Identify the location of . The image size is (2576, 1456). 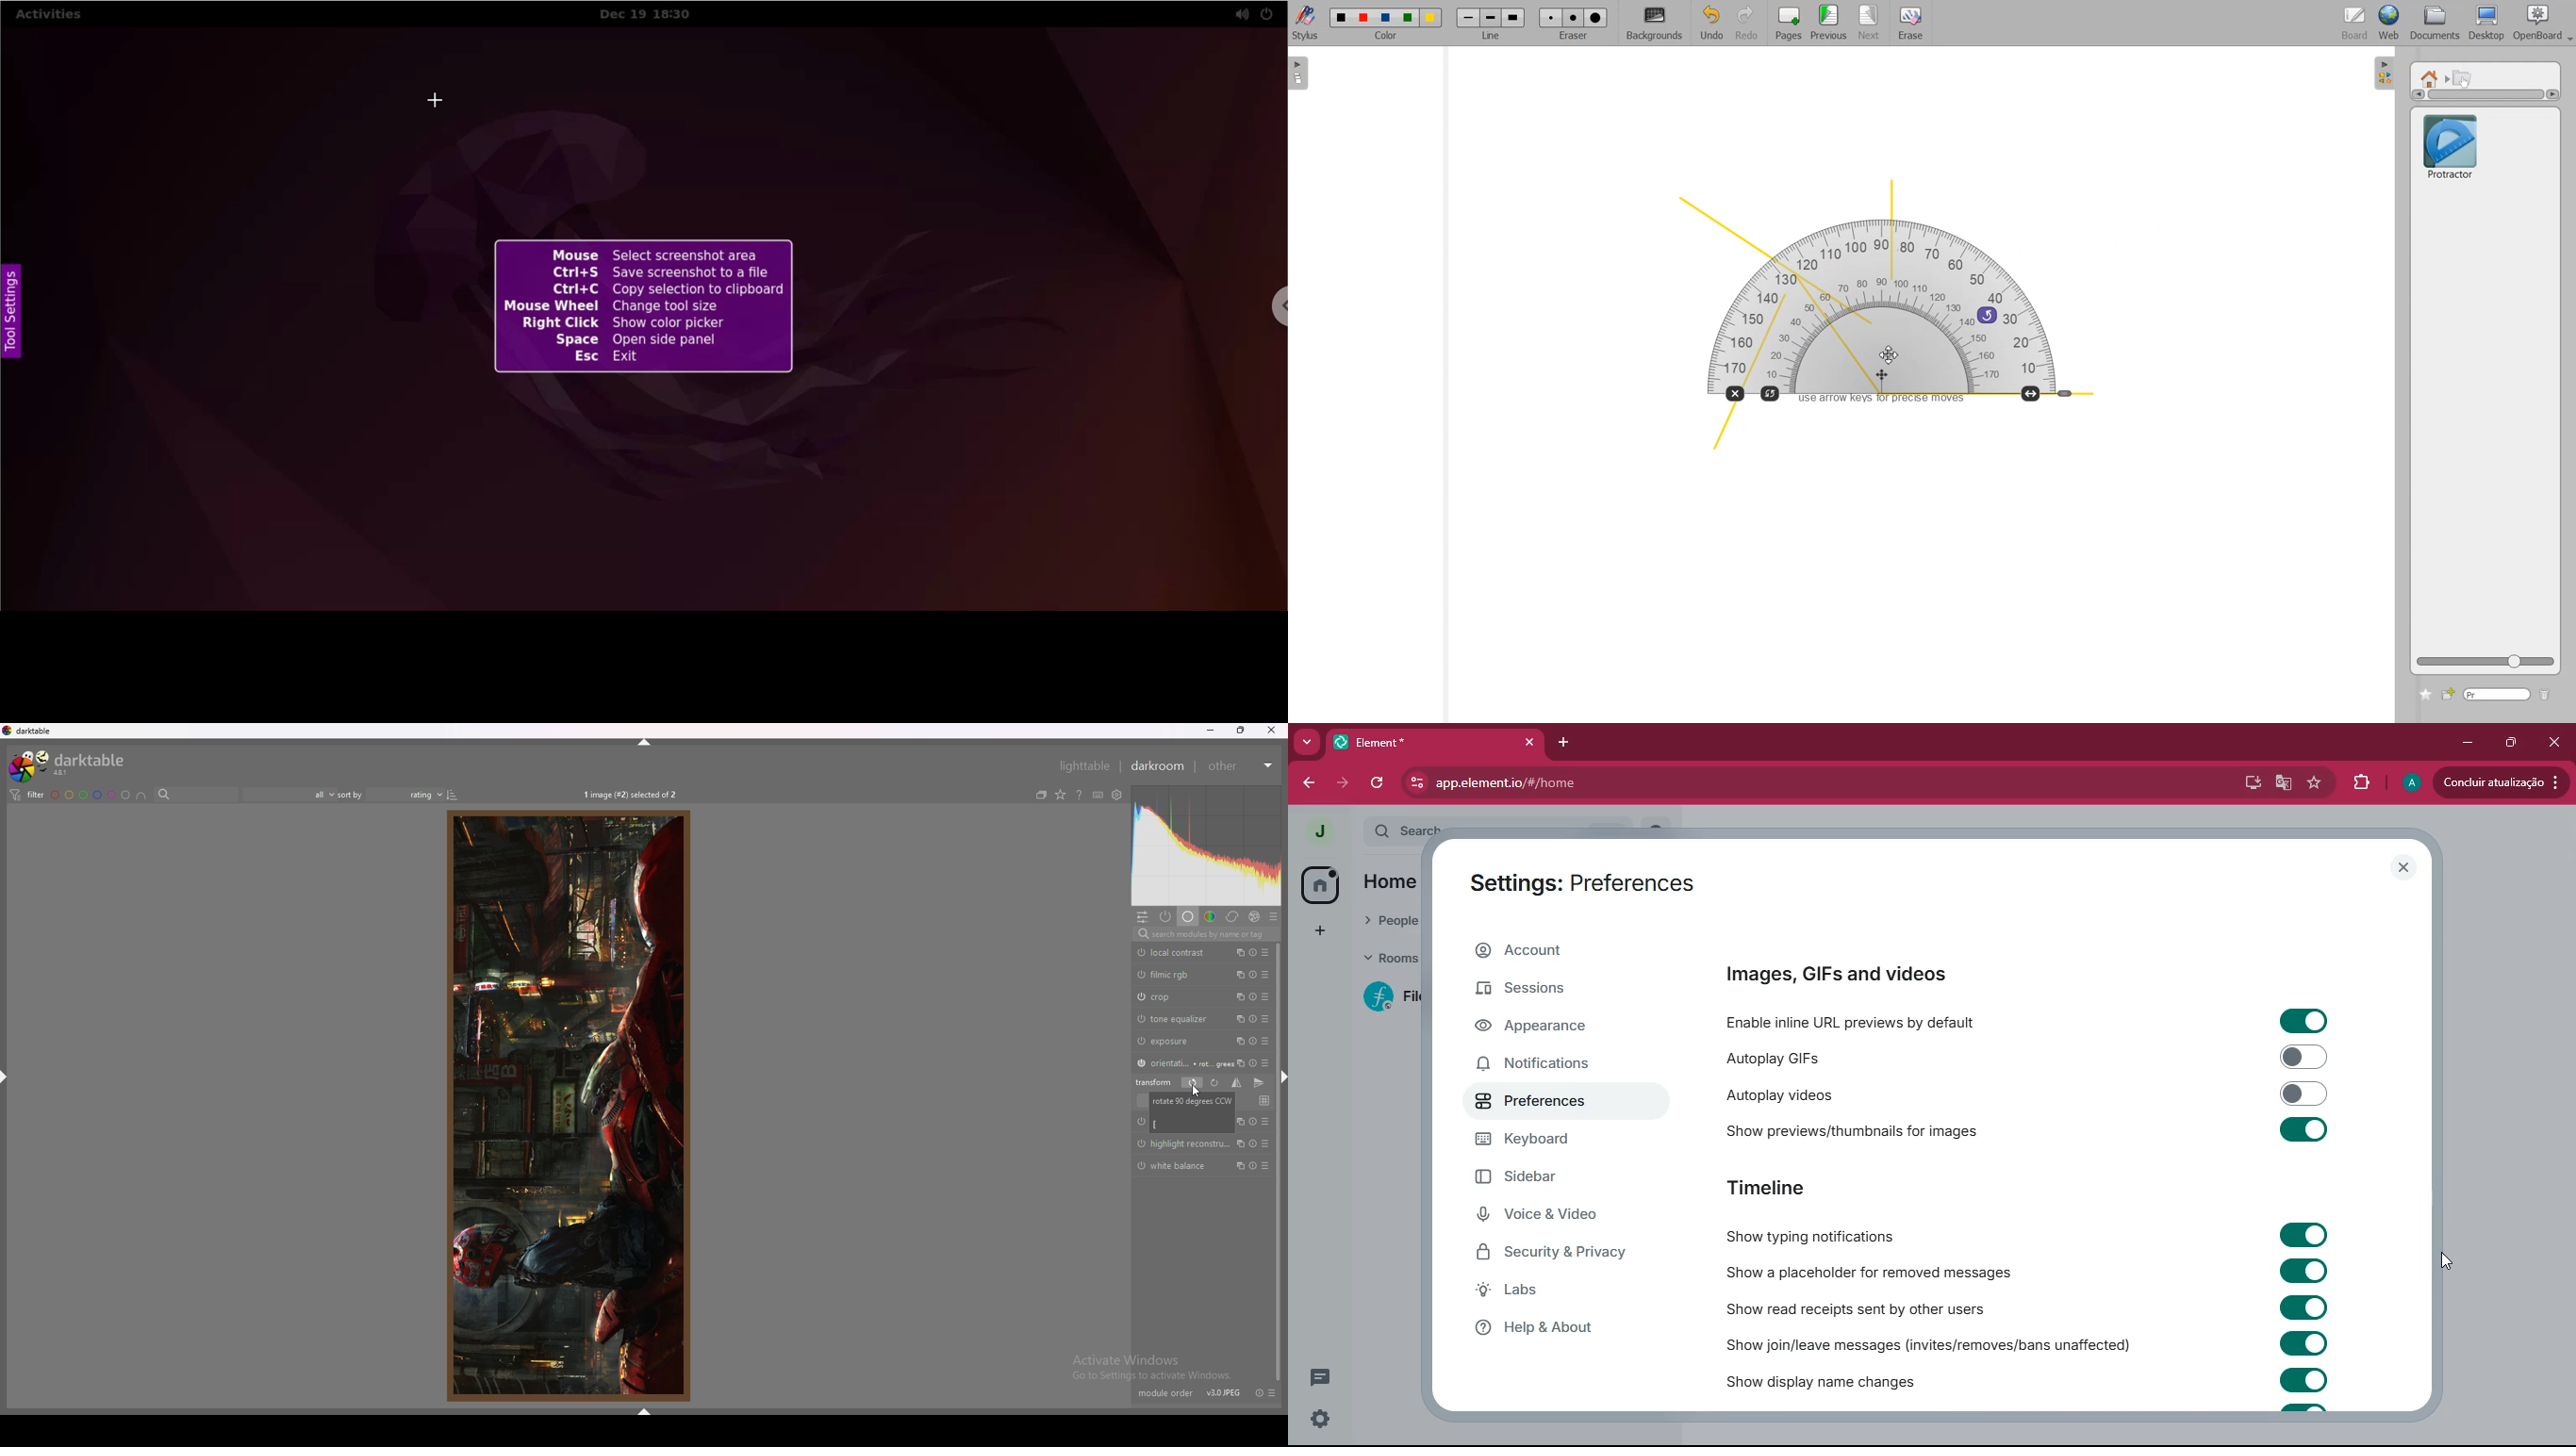
(1268, 1120).